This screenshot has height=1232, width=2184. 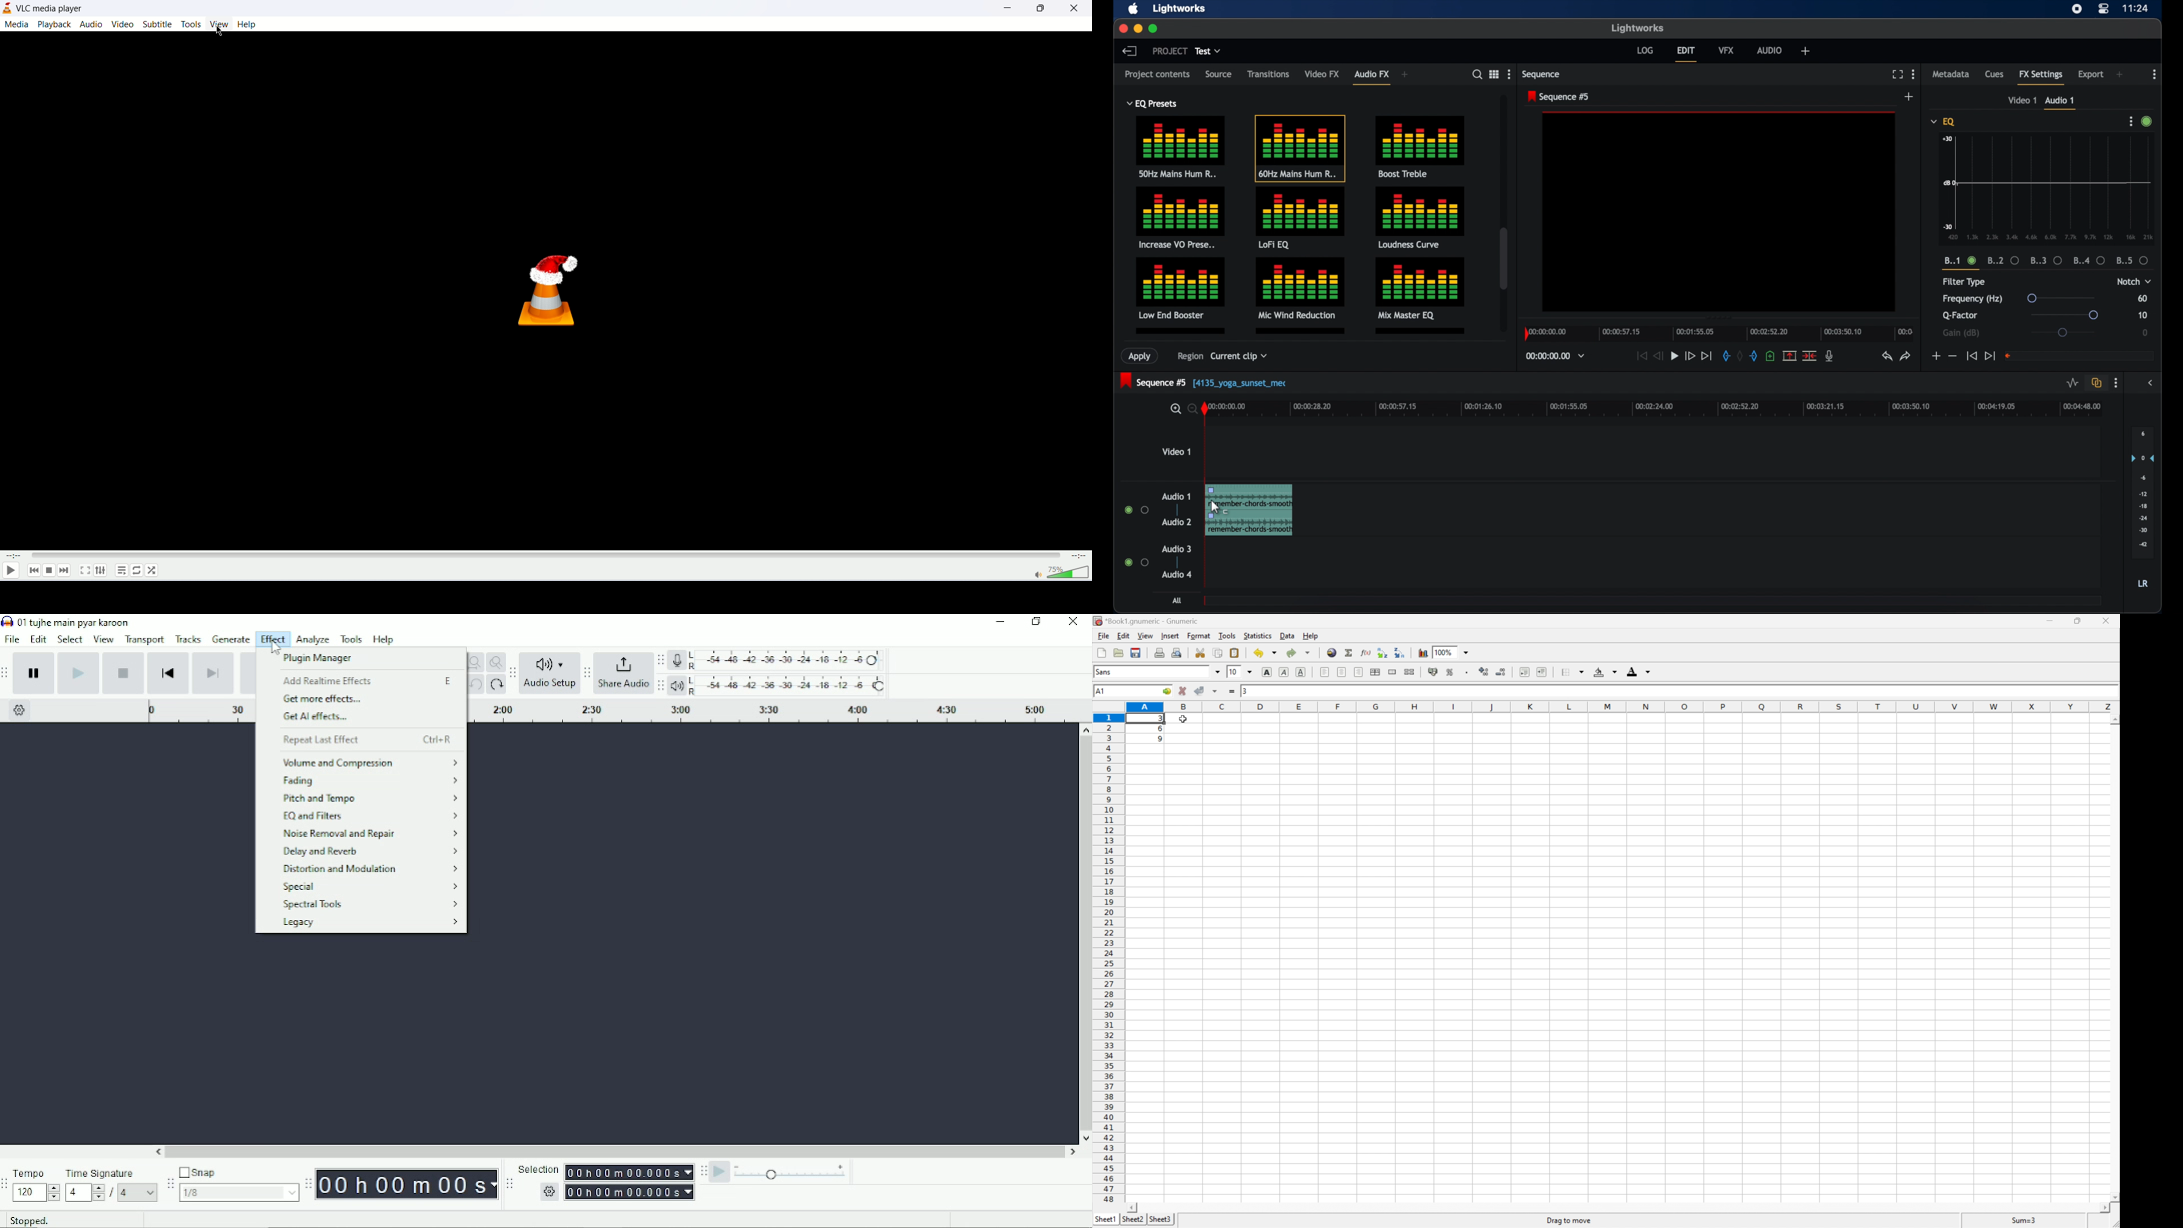 What do you see at coordinates (1570, 1218) in the screenshot?
I see `Drag to move` at bounding box center [1570, 1218].